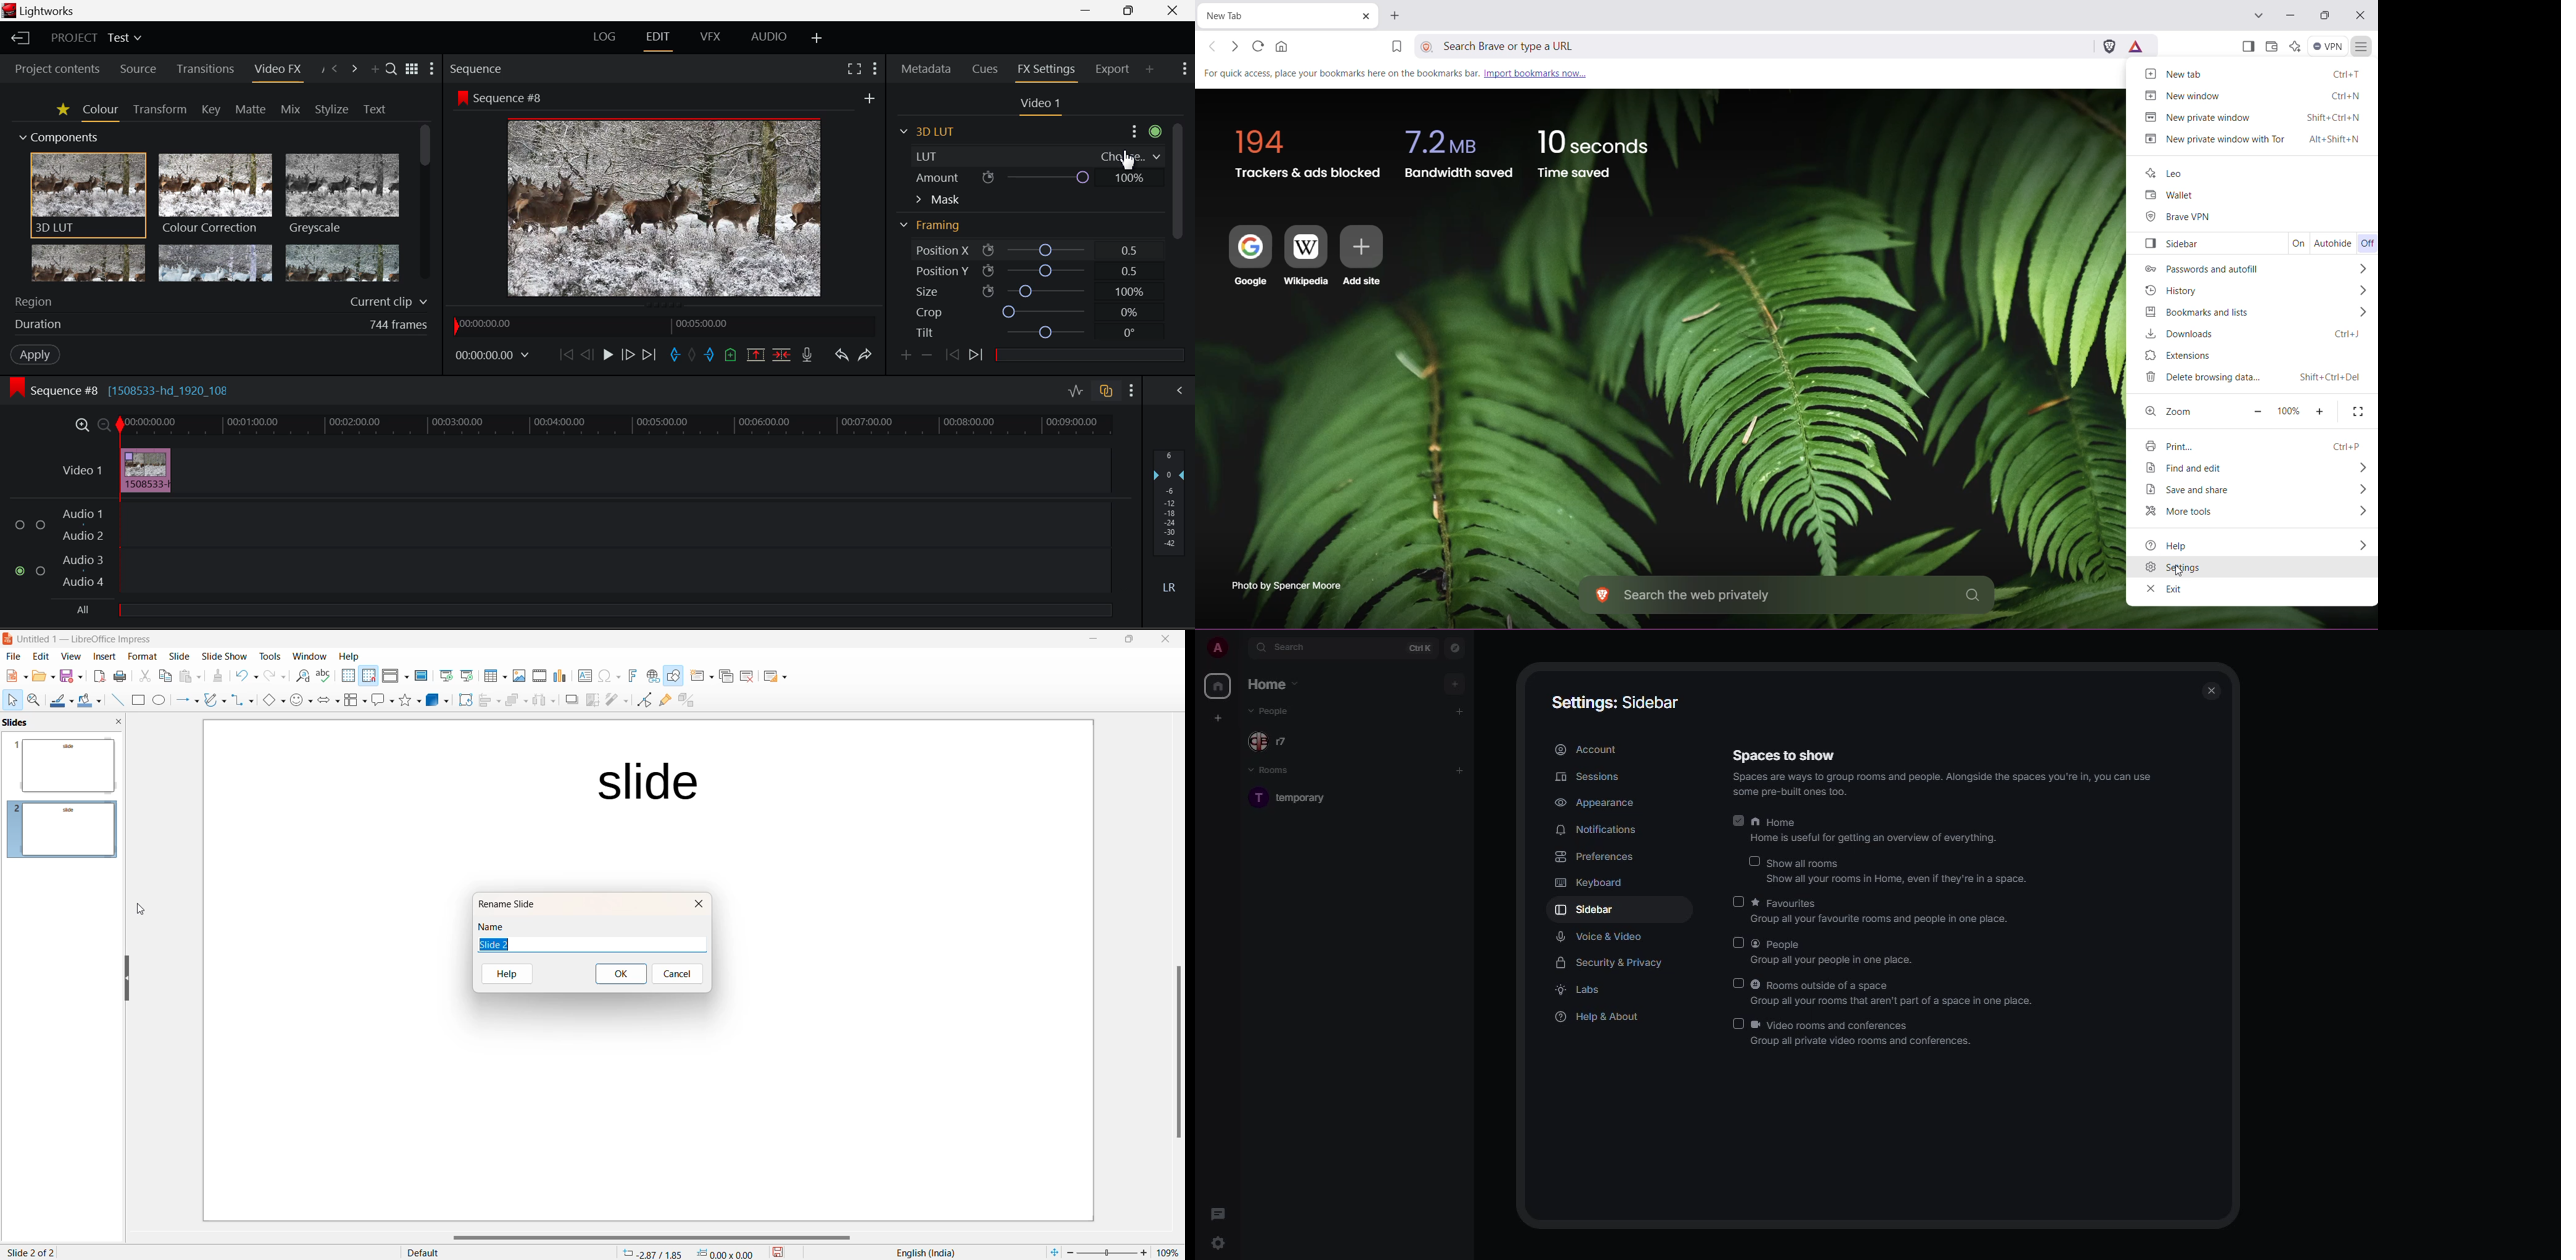  What do you see at coordinates (463, 701) in the screenshot?
I see `Rotate` at bounding box center [463, 701].